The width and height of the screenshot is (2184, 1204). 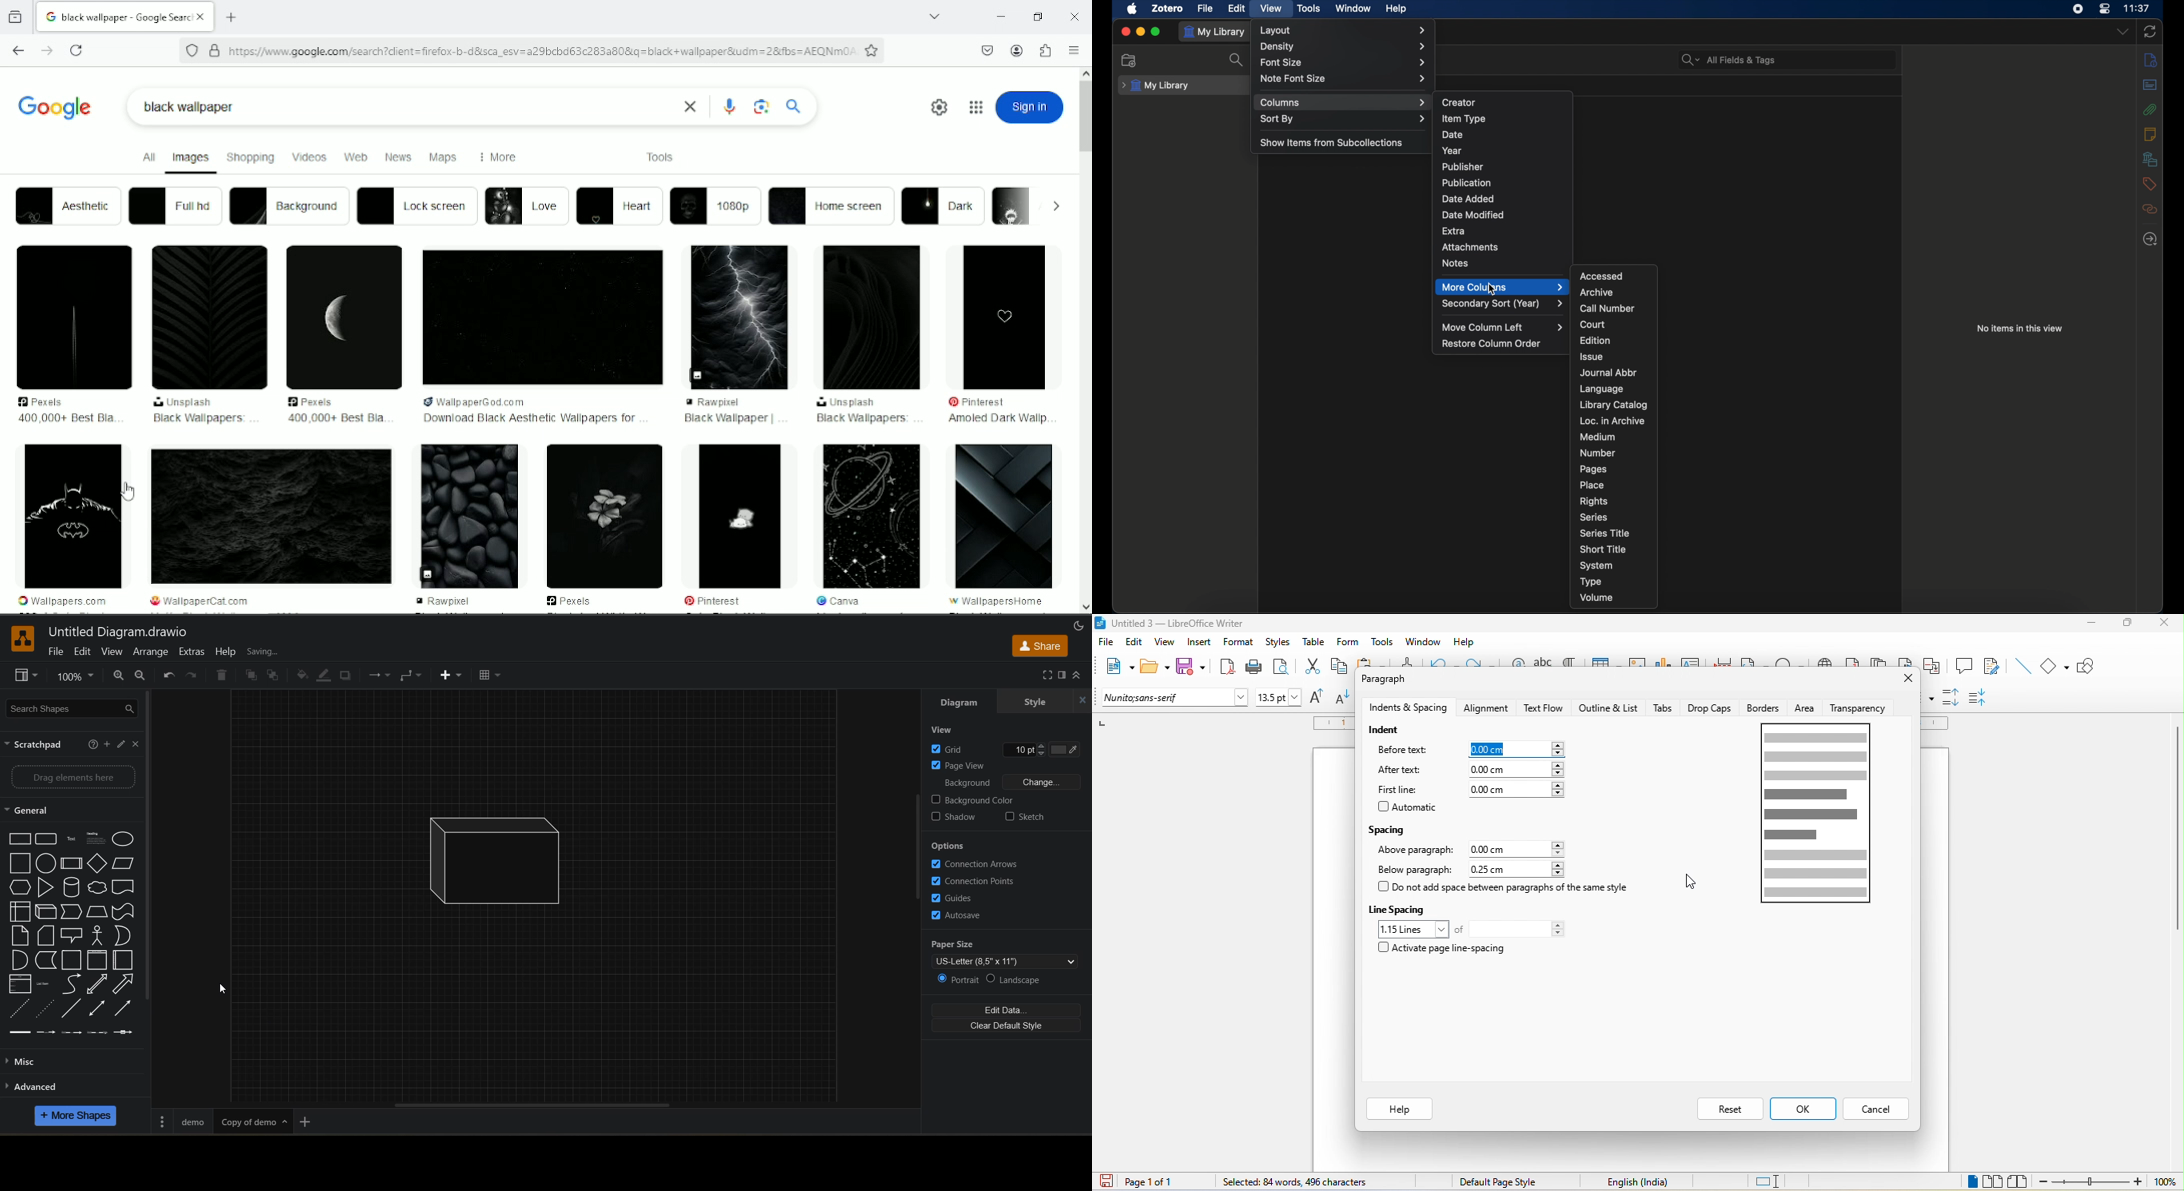 What do you see at coordinates (147, 847) in the screenshot?
I see `vertical scroll bar` at bounding box center [147, 847].